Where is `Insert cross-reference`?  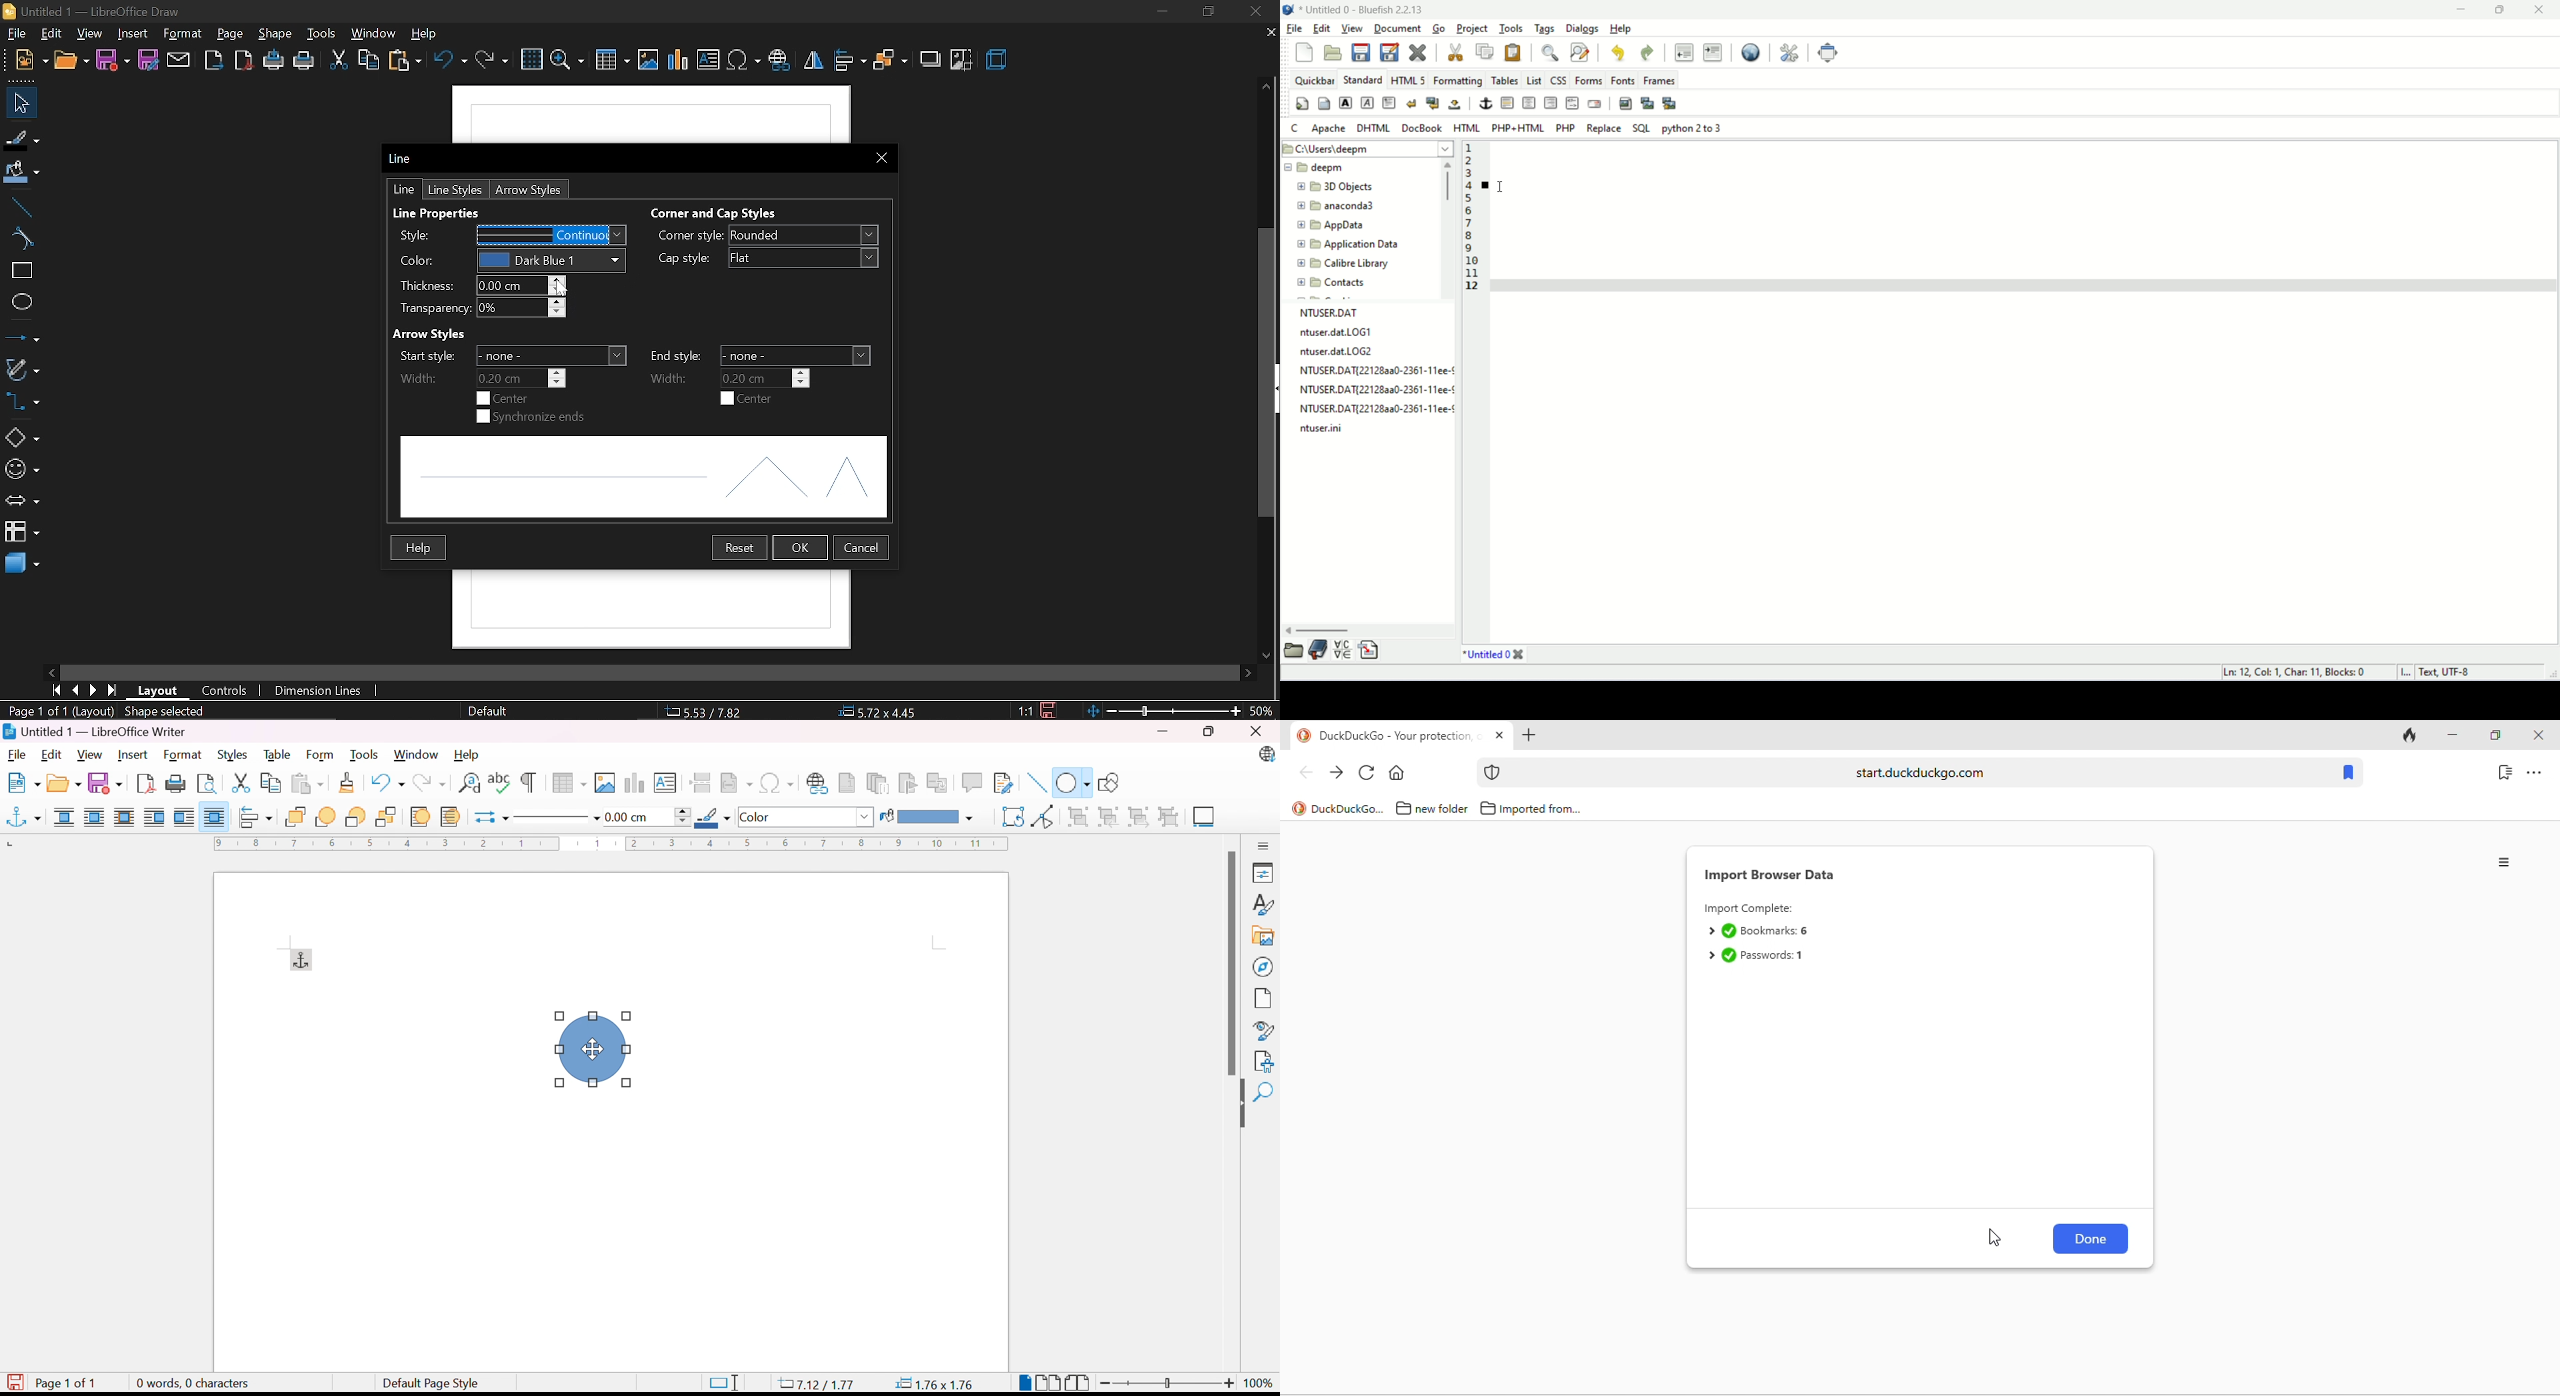
Insert cross-reference is located at coordinates (939, 784).